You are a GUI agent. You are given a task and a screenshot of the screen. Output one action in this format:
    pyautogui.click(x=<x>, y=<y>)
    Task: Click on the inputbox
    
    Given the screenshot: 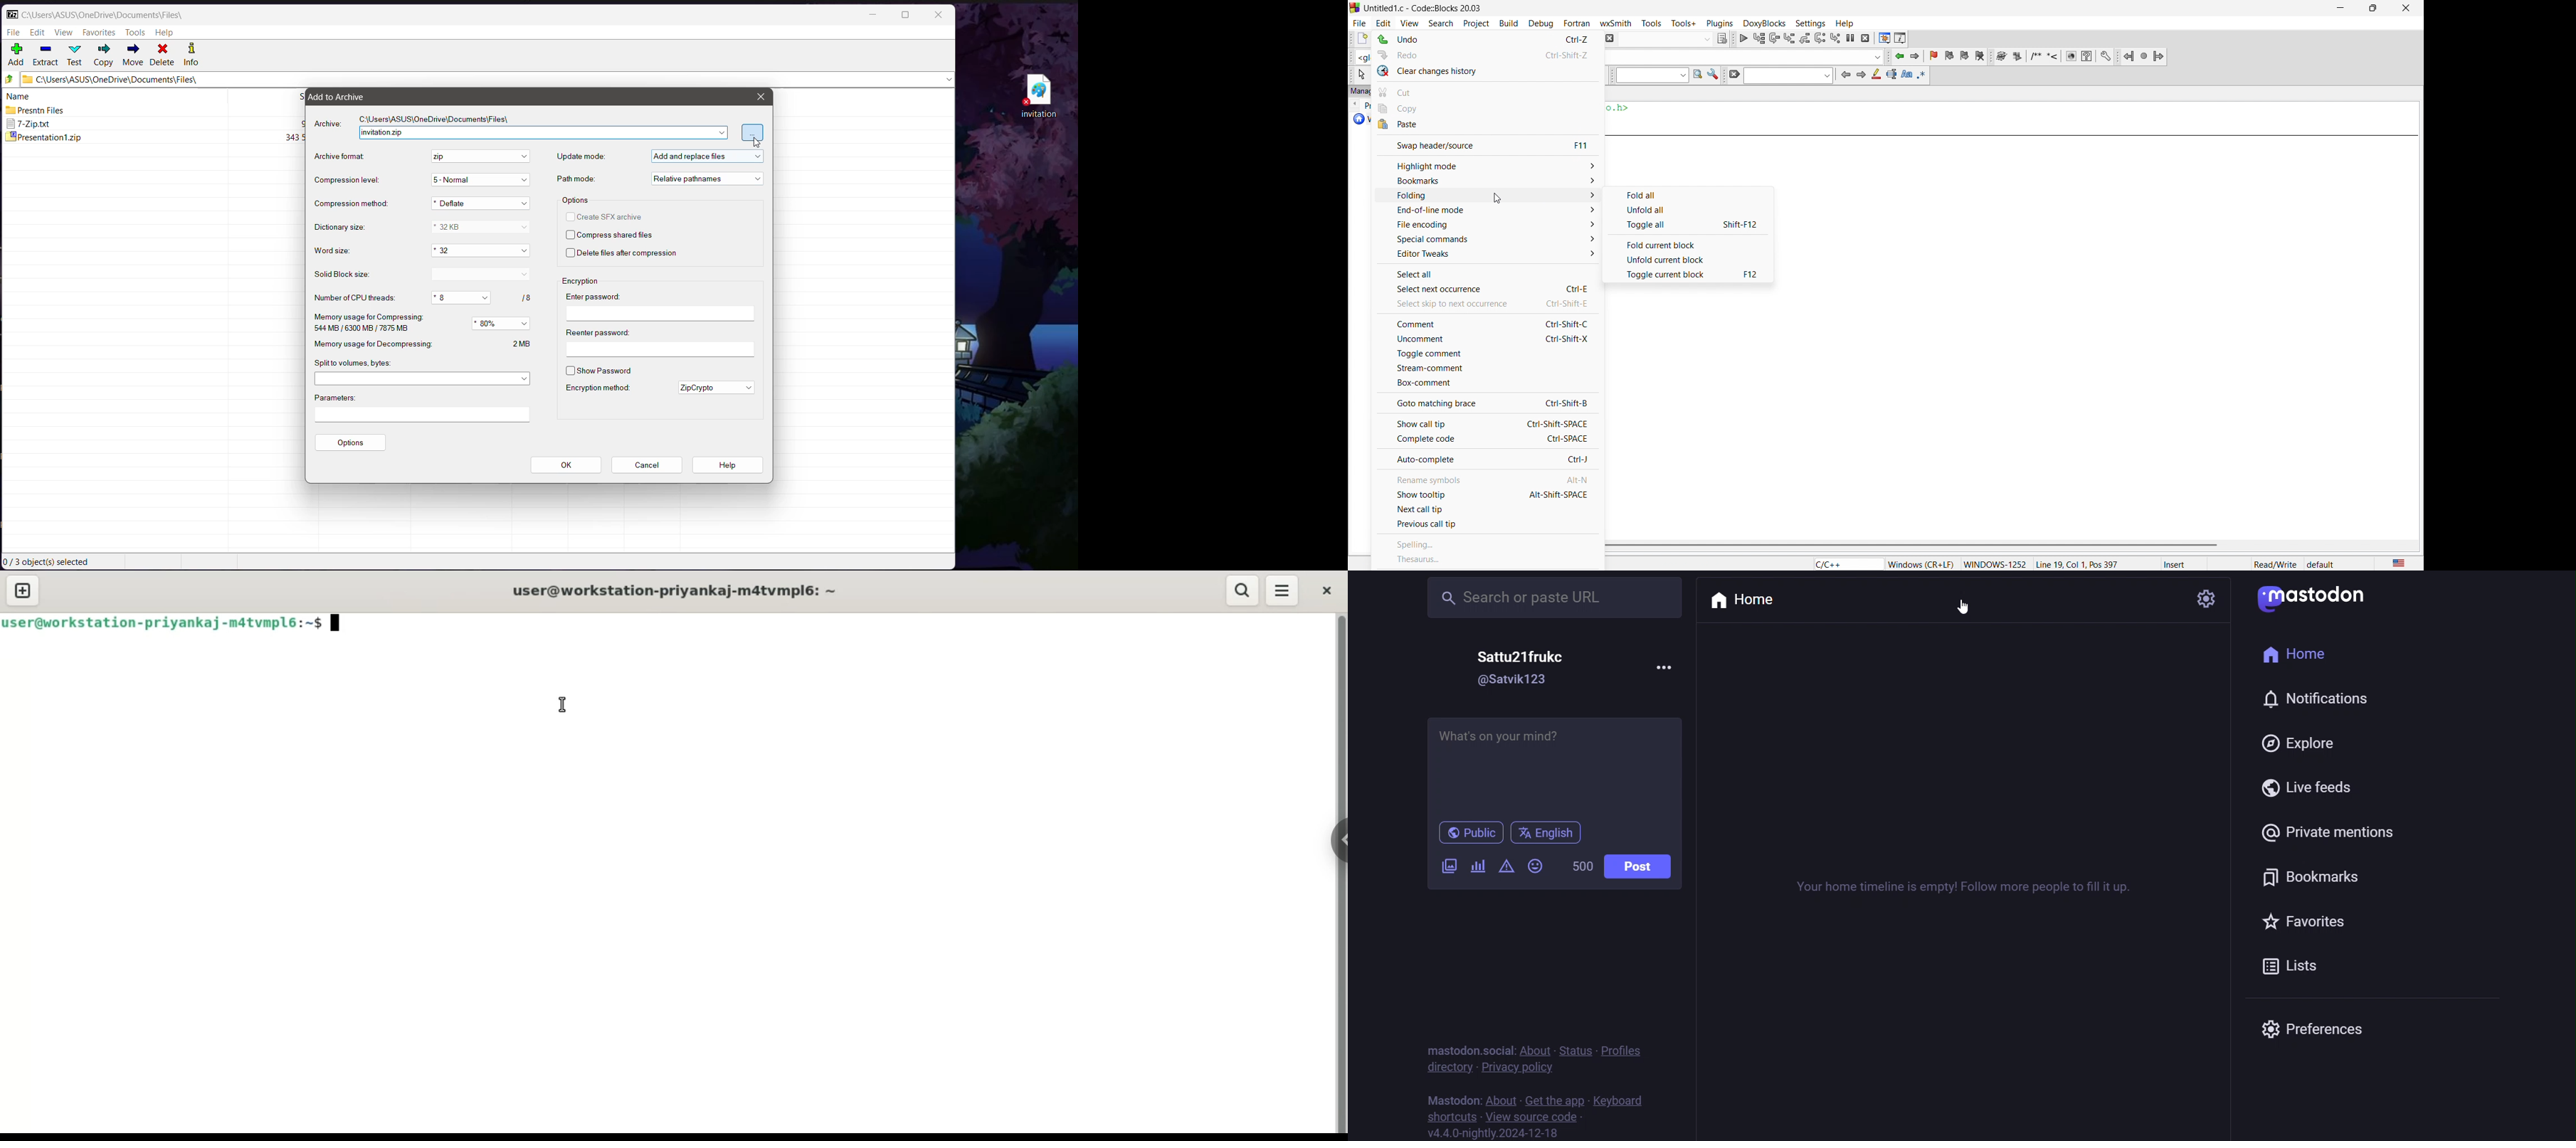 What is the action you would take?
    pyautogui.click(x=1788, y=76)
    